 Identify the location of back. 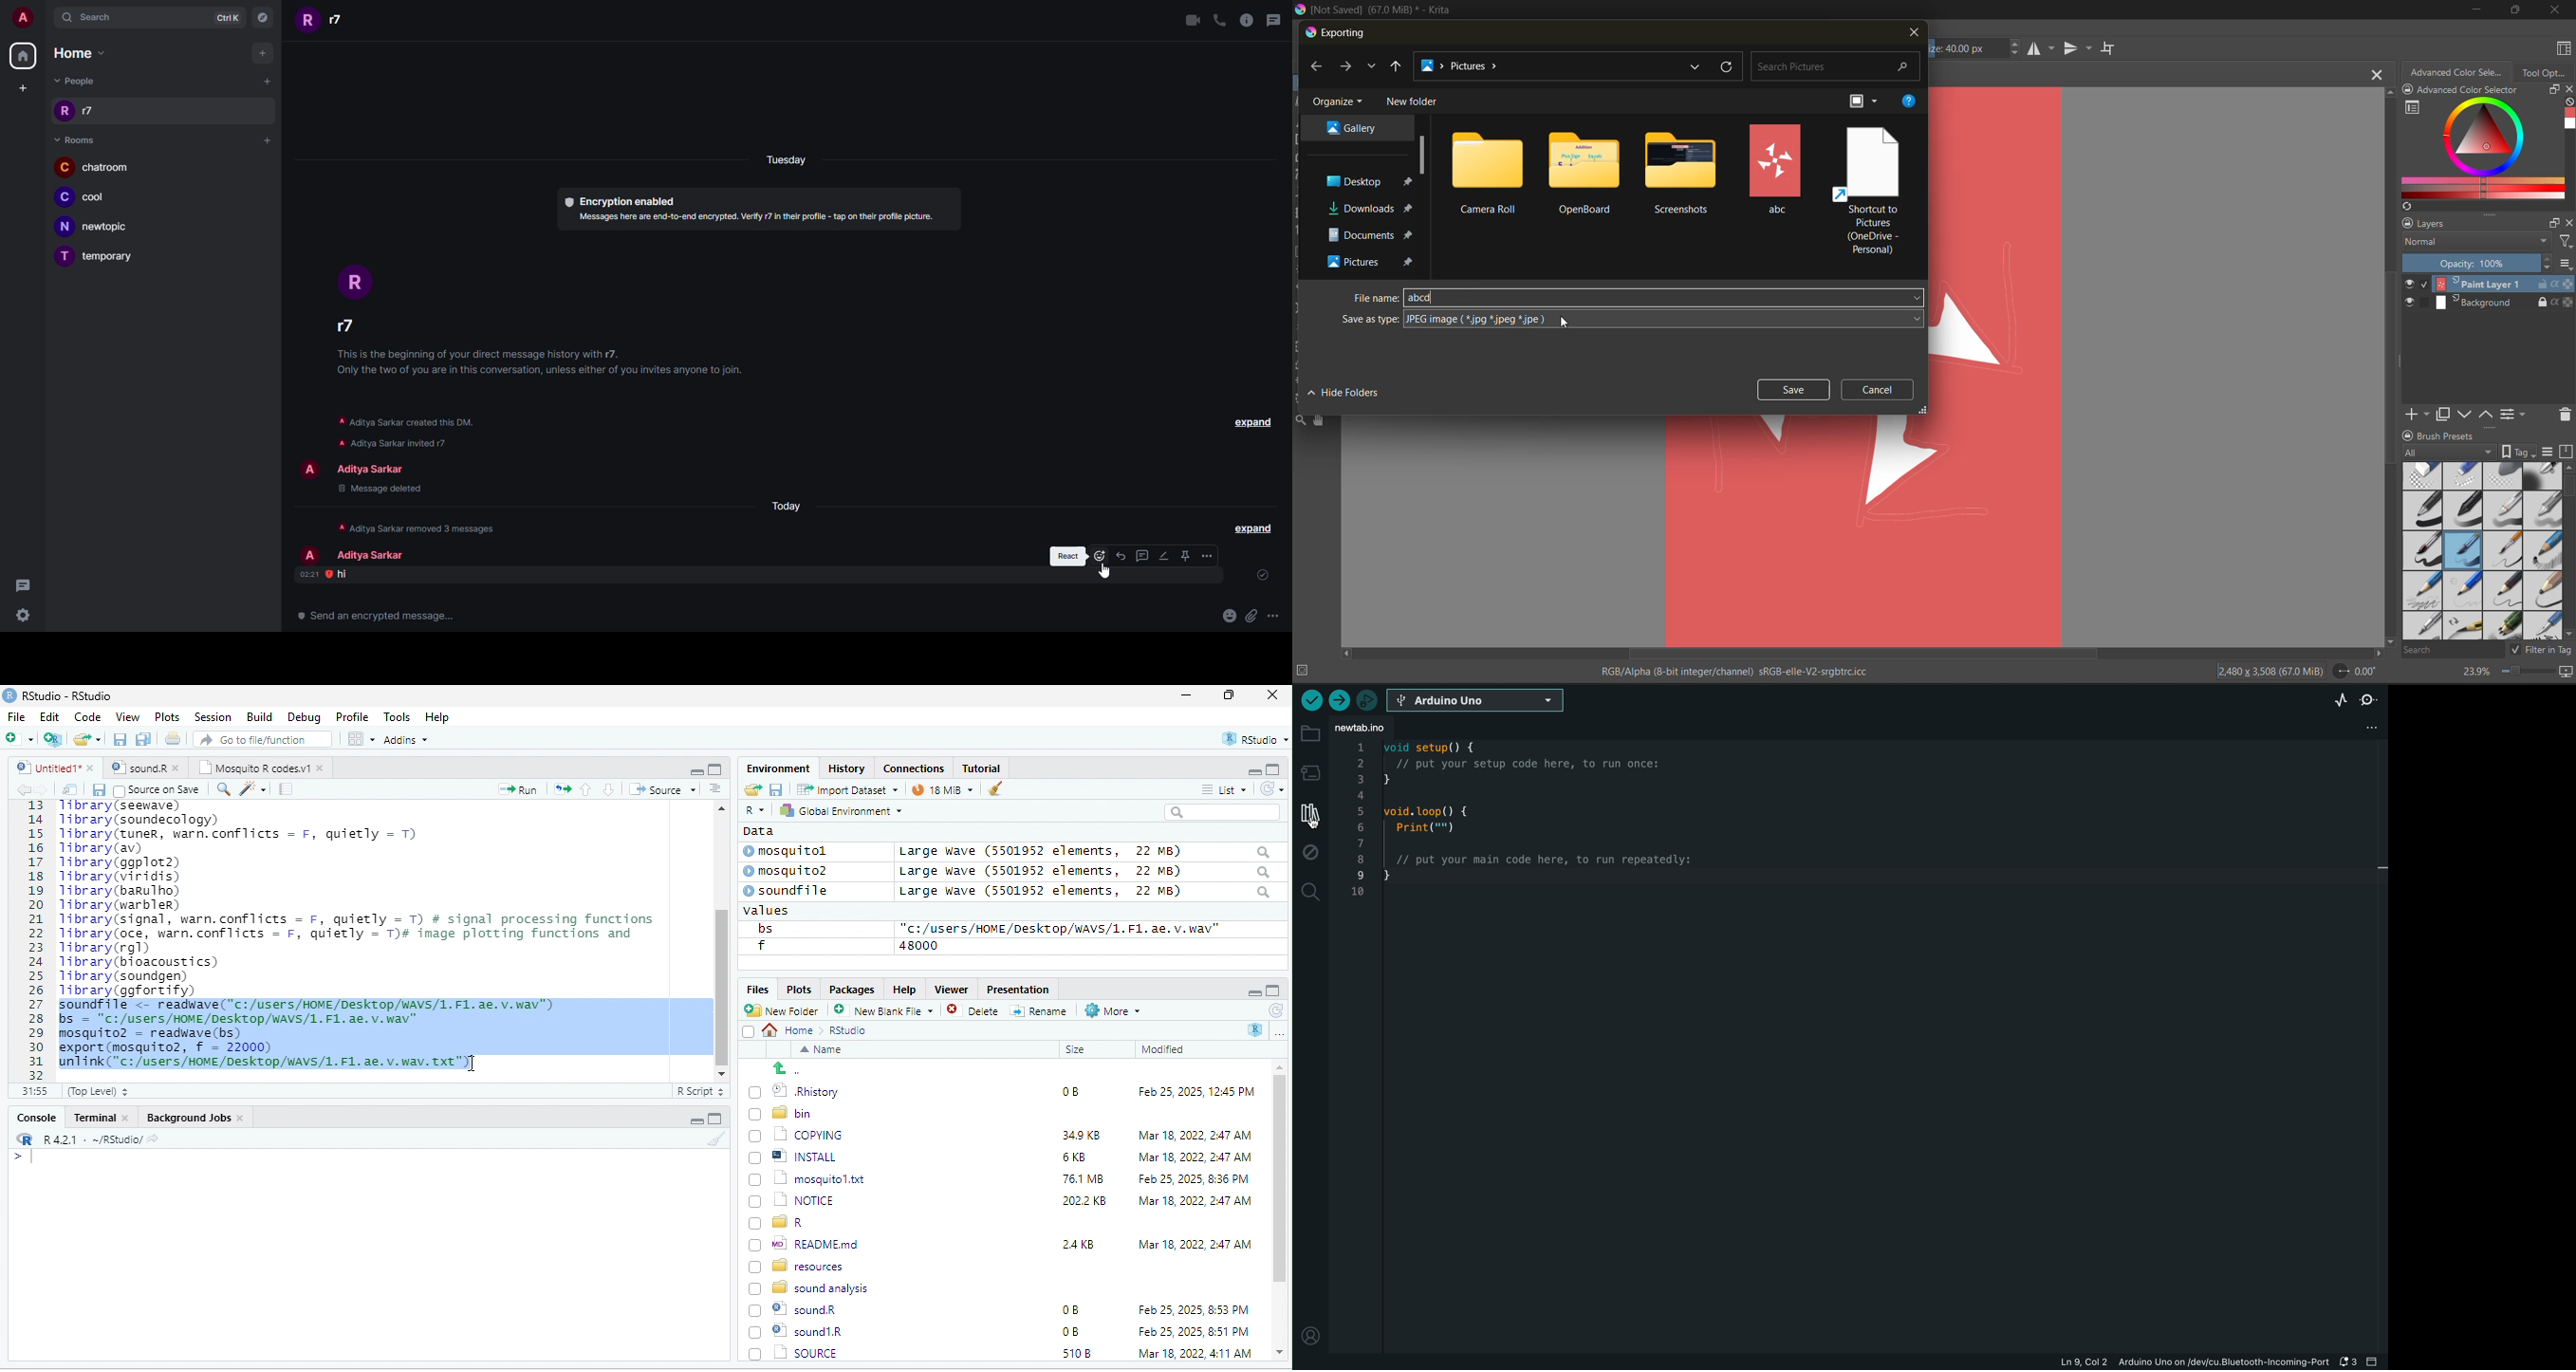
(1318, 66).